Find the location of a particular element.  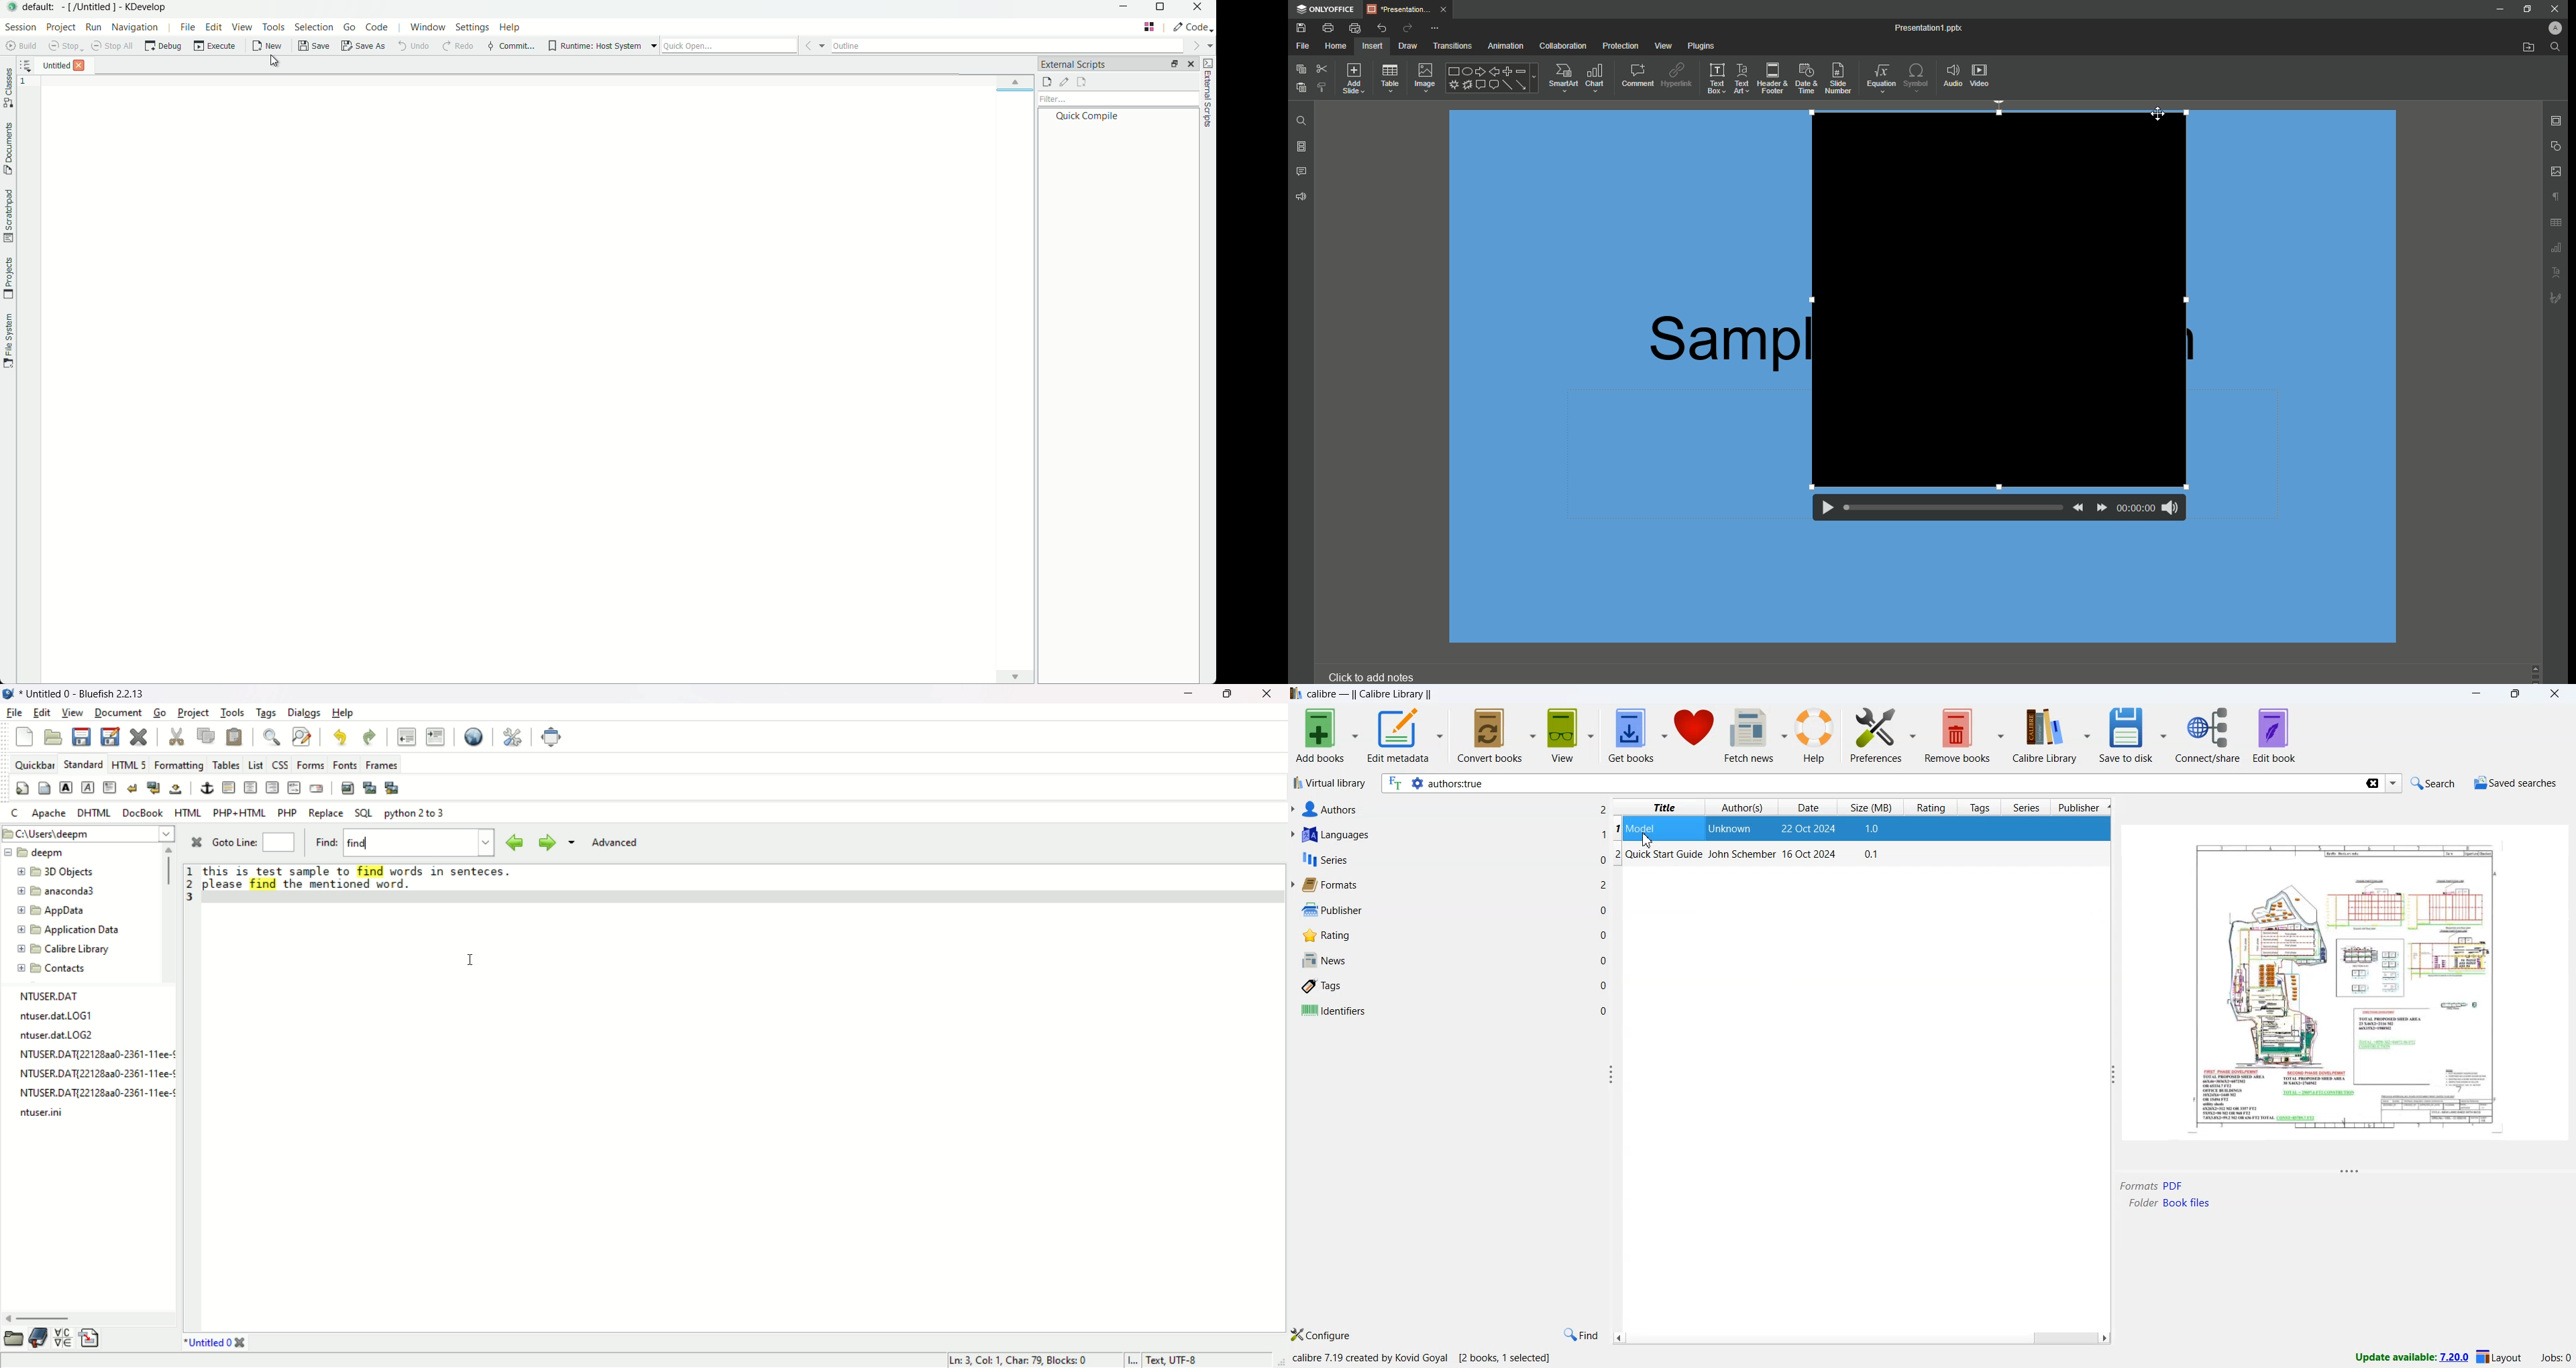

customize width is located at coordinates (1612, 1074).